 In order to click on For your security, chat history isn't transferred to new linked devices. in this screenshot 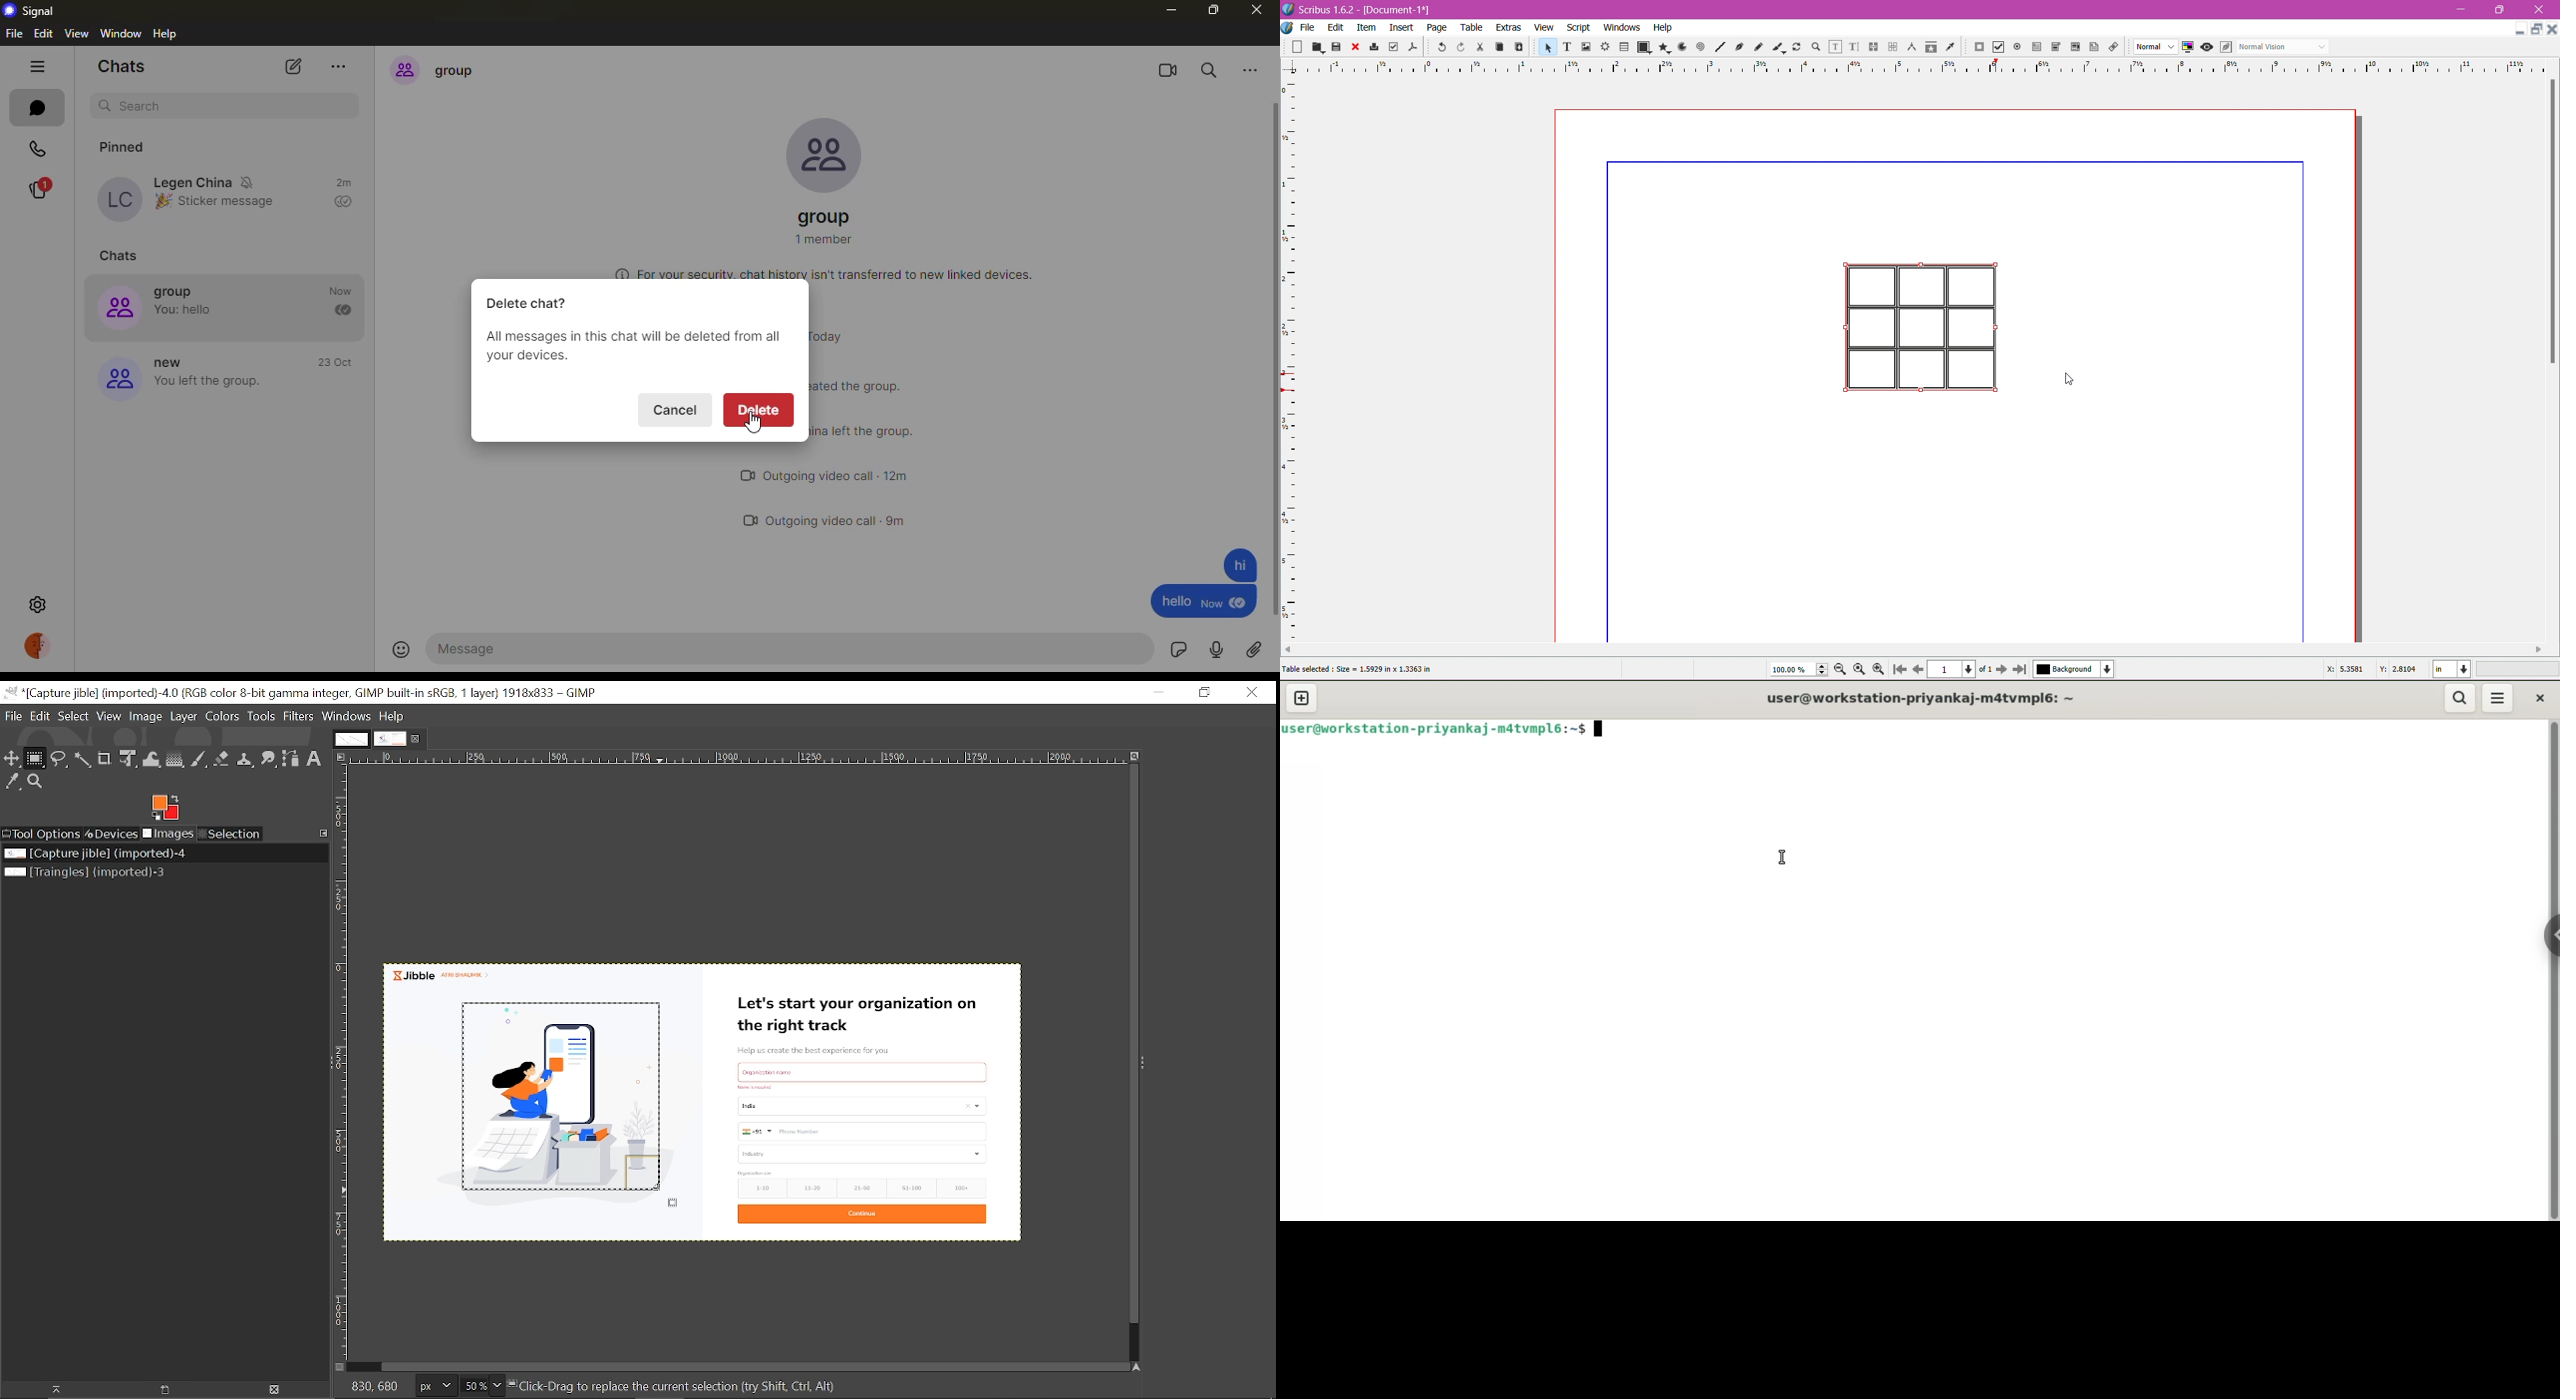, I will do `click(836, 274)`.